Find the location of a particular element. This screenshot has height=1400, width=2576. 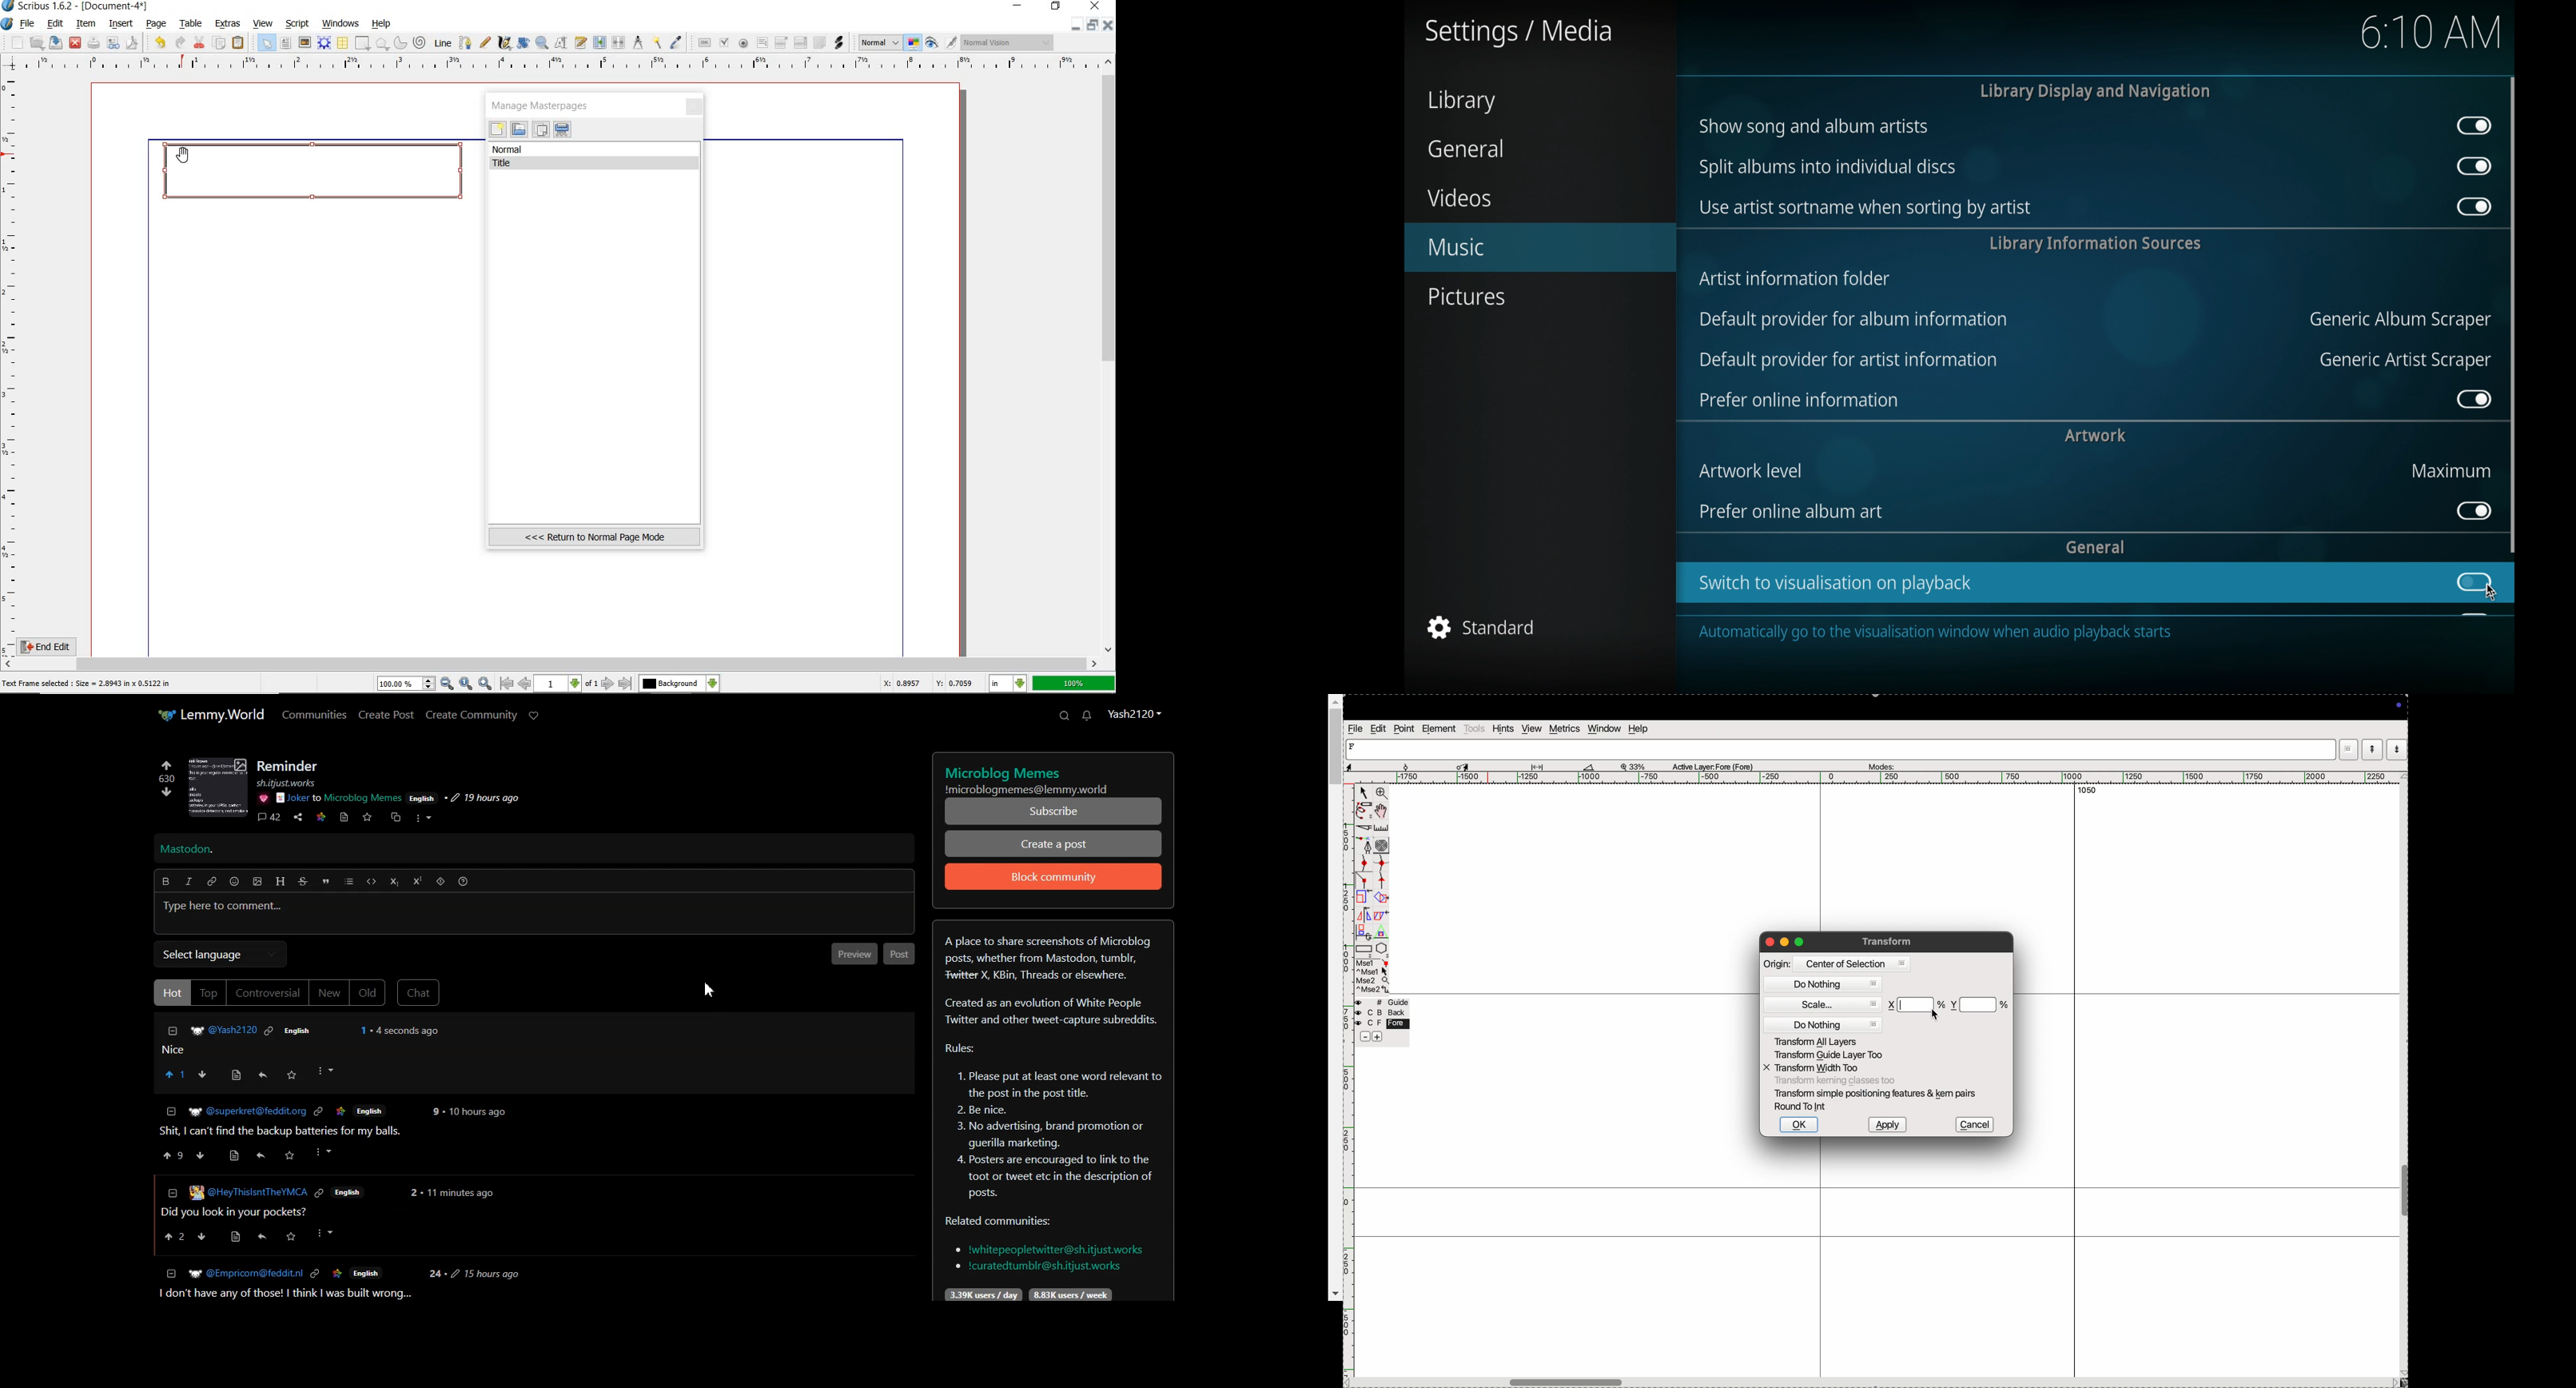

English is located at coordinates (342, 1112).